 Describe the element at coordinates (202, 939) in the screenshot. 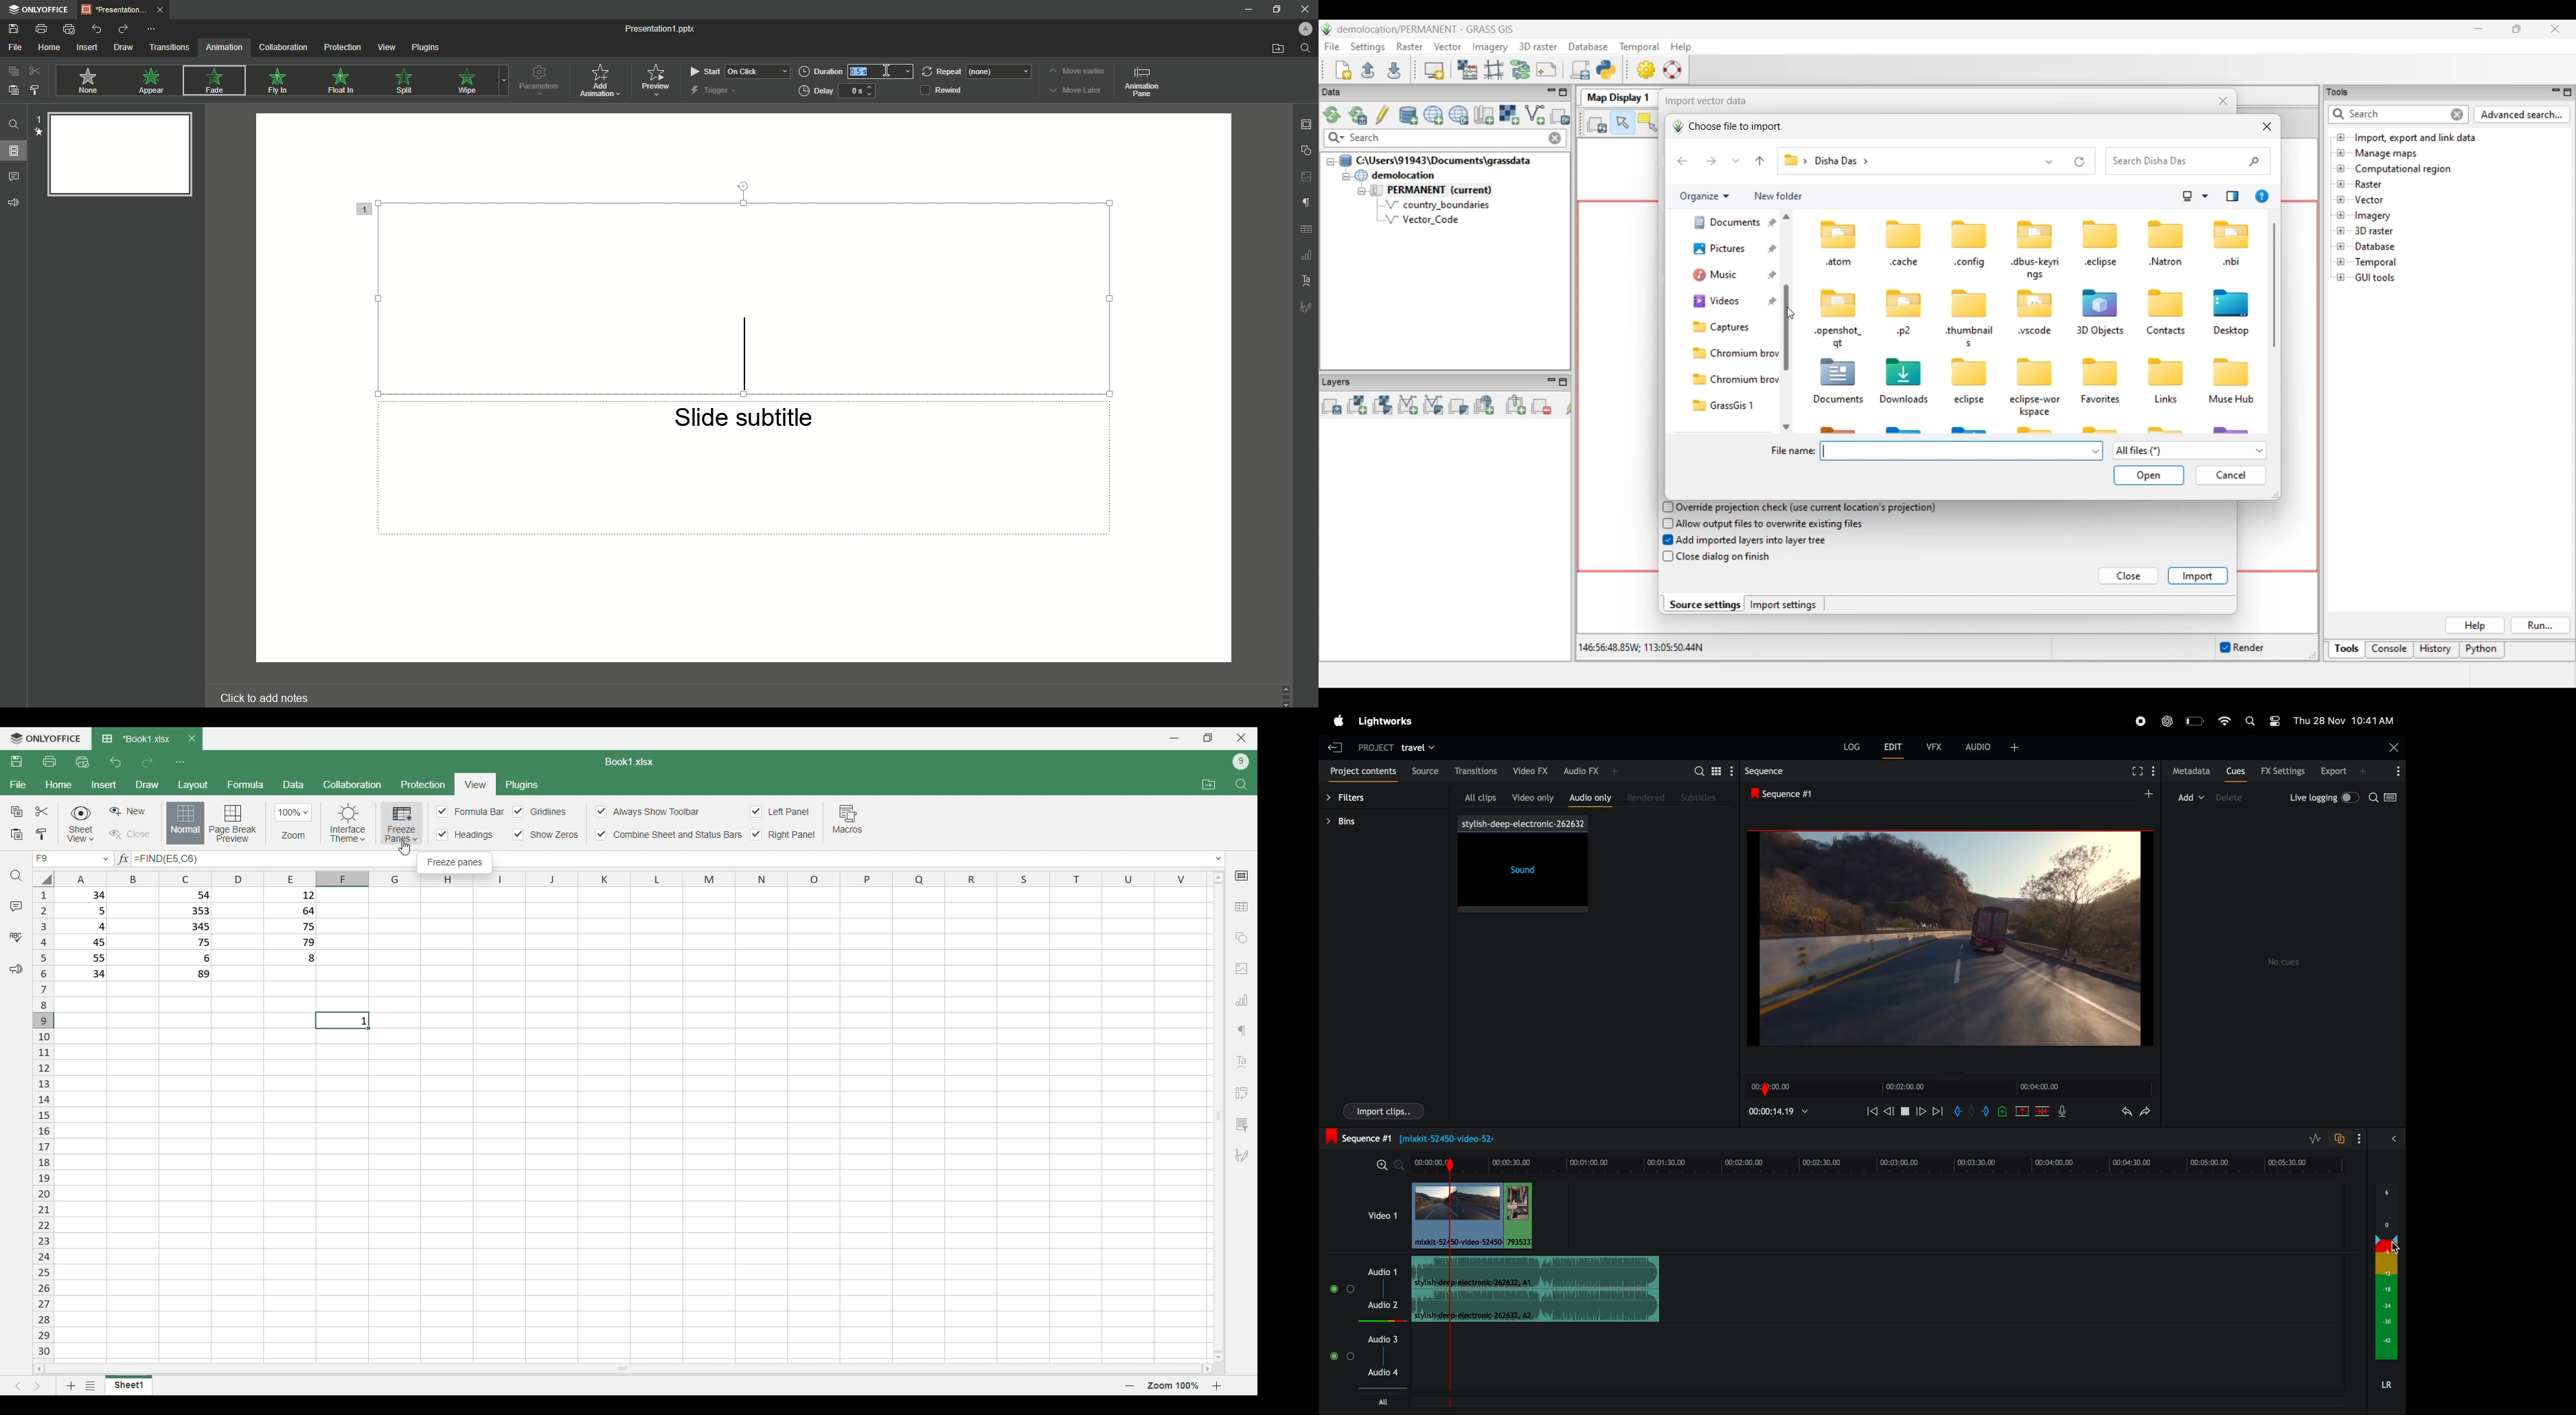

I see `row 1: 34  54 12   row 2: 5 353 64    row 3: 4  345  75  row 4: 45  75  79  row 5: 55  6  8  row 6:  34   89` at that location.